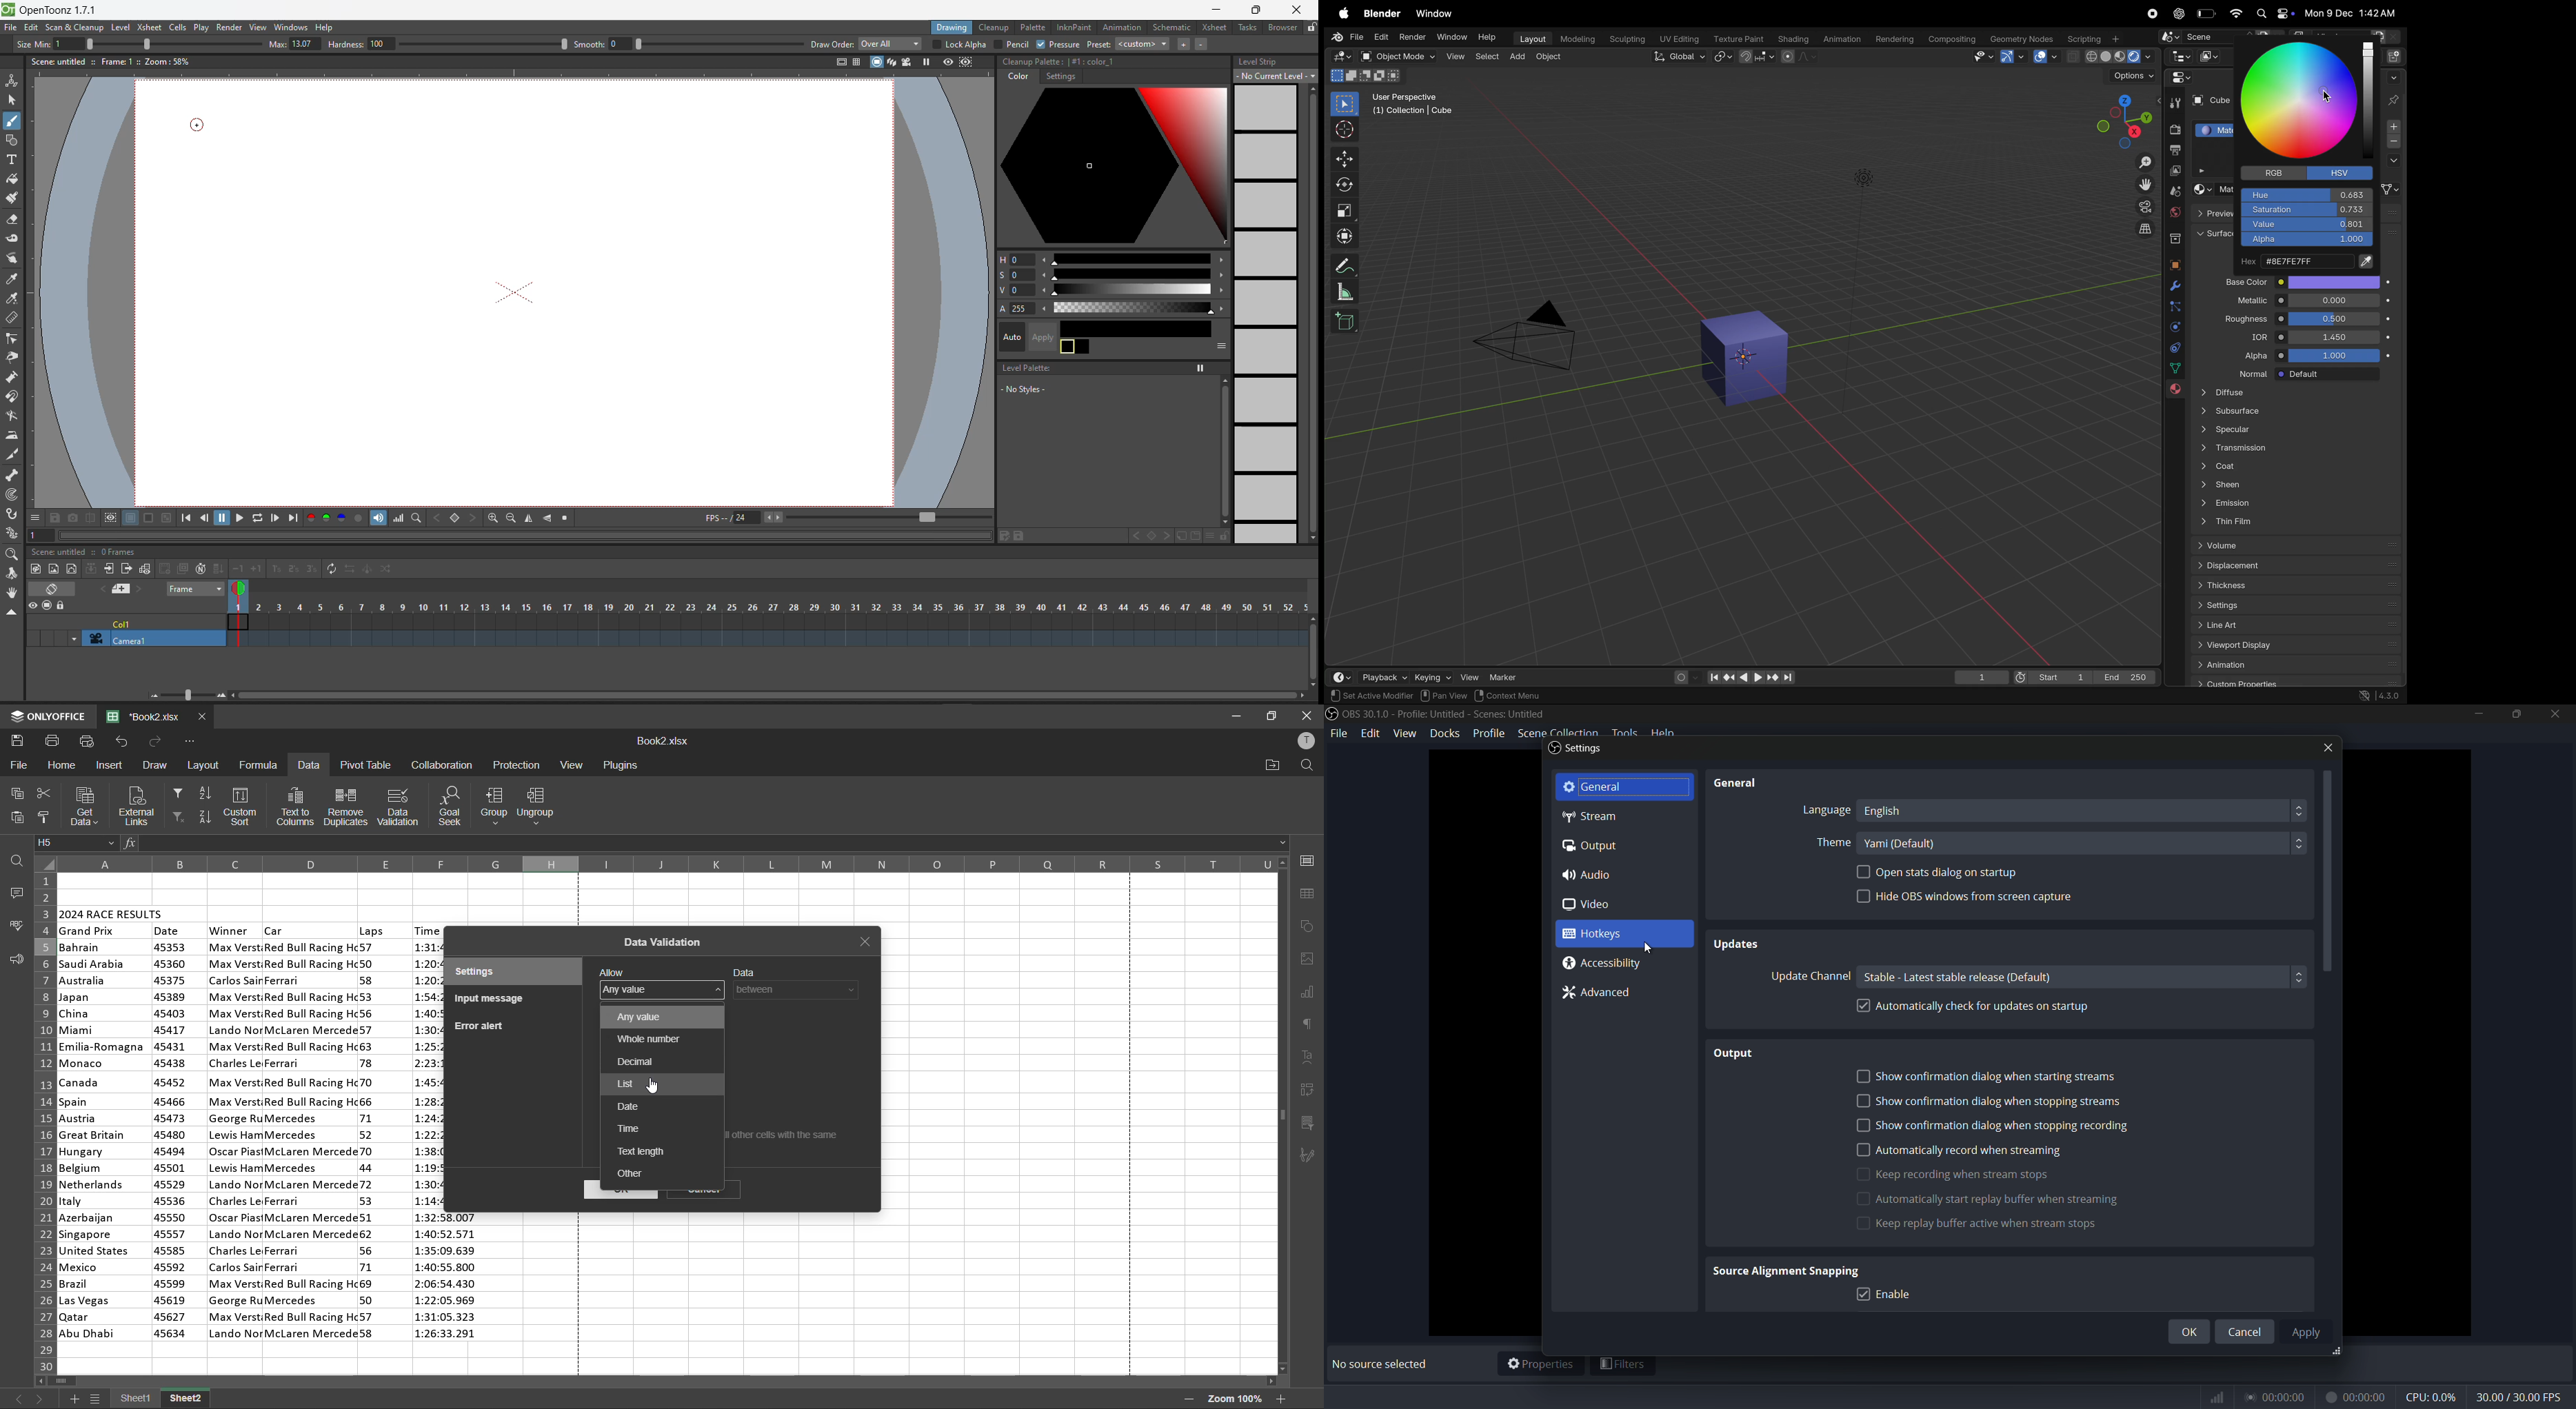  What do you see at coordinates (1576, 750) in the screenshot?
I see `settings` at bounding box center [1576, 750].